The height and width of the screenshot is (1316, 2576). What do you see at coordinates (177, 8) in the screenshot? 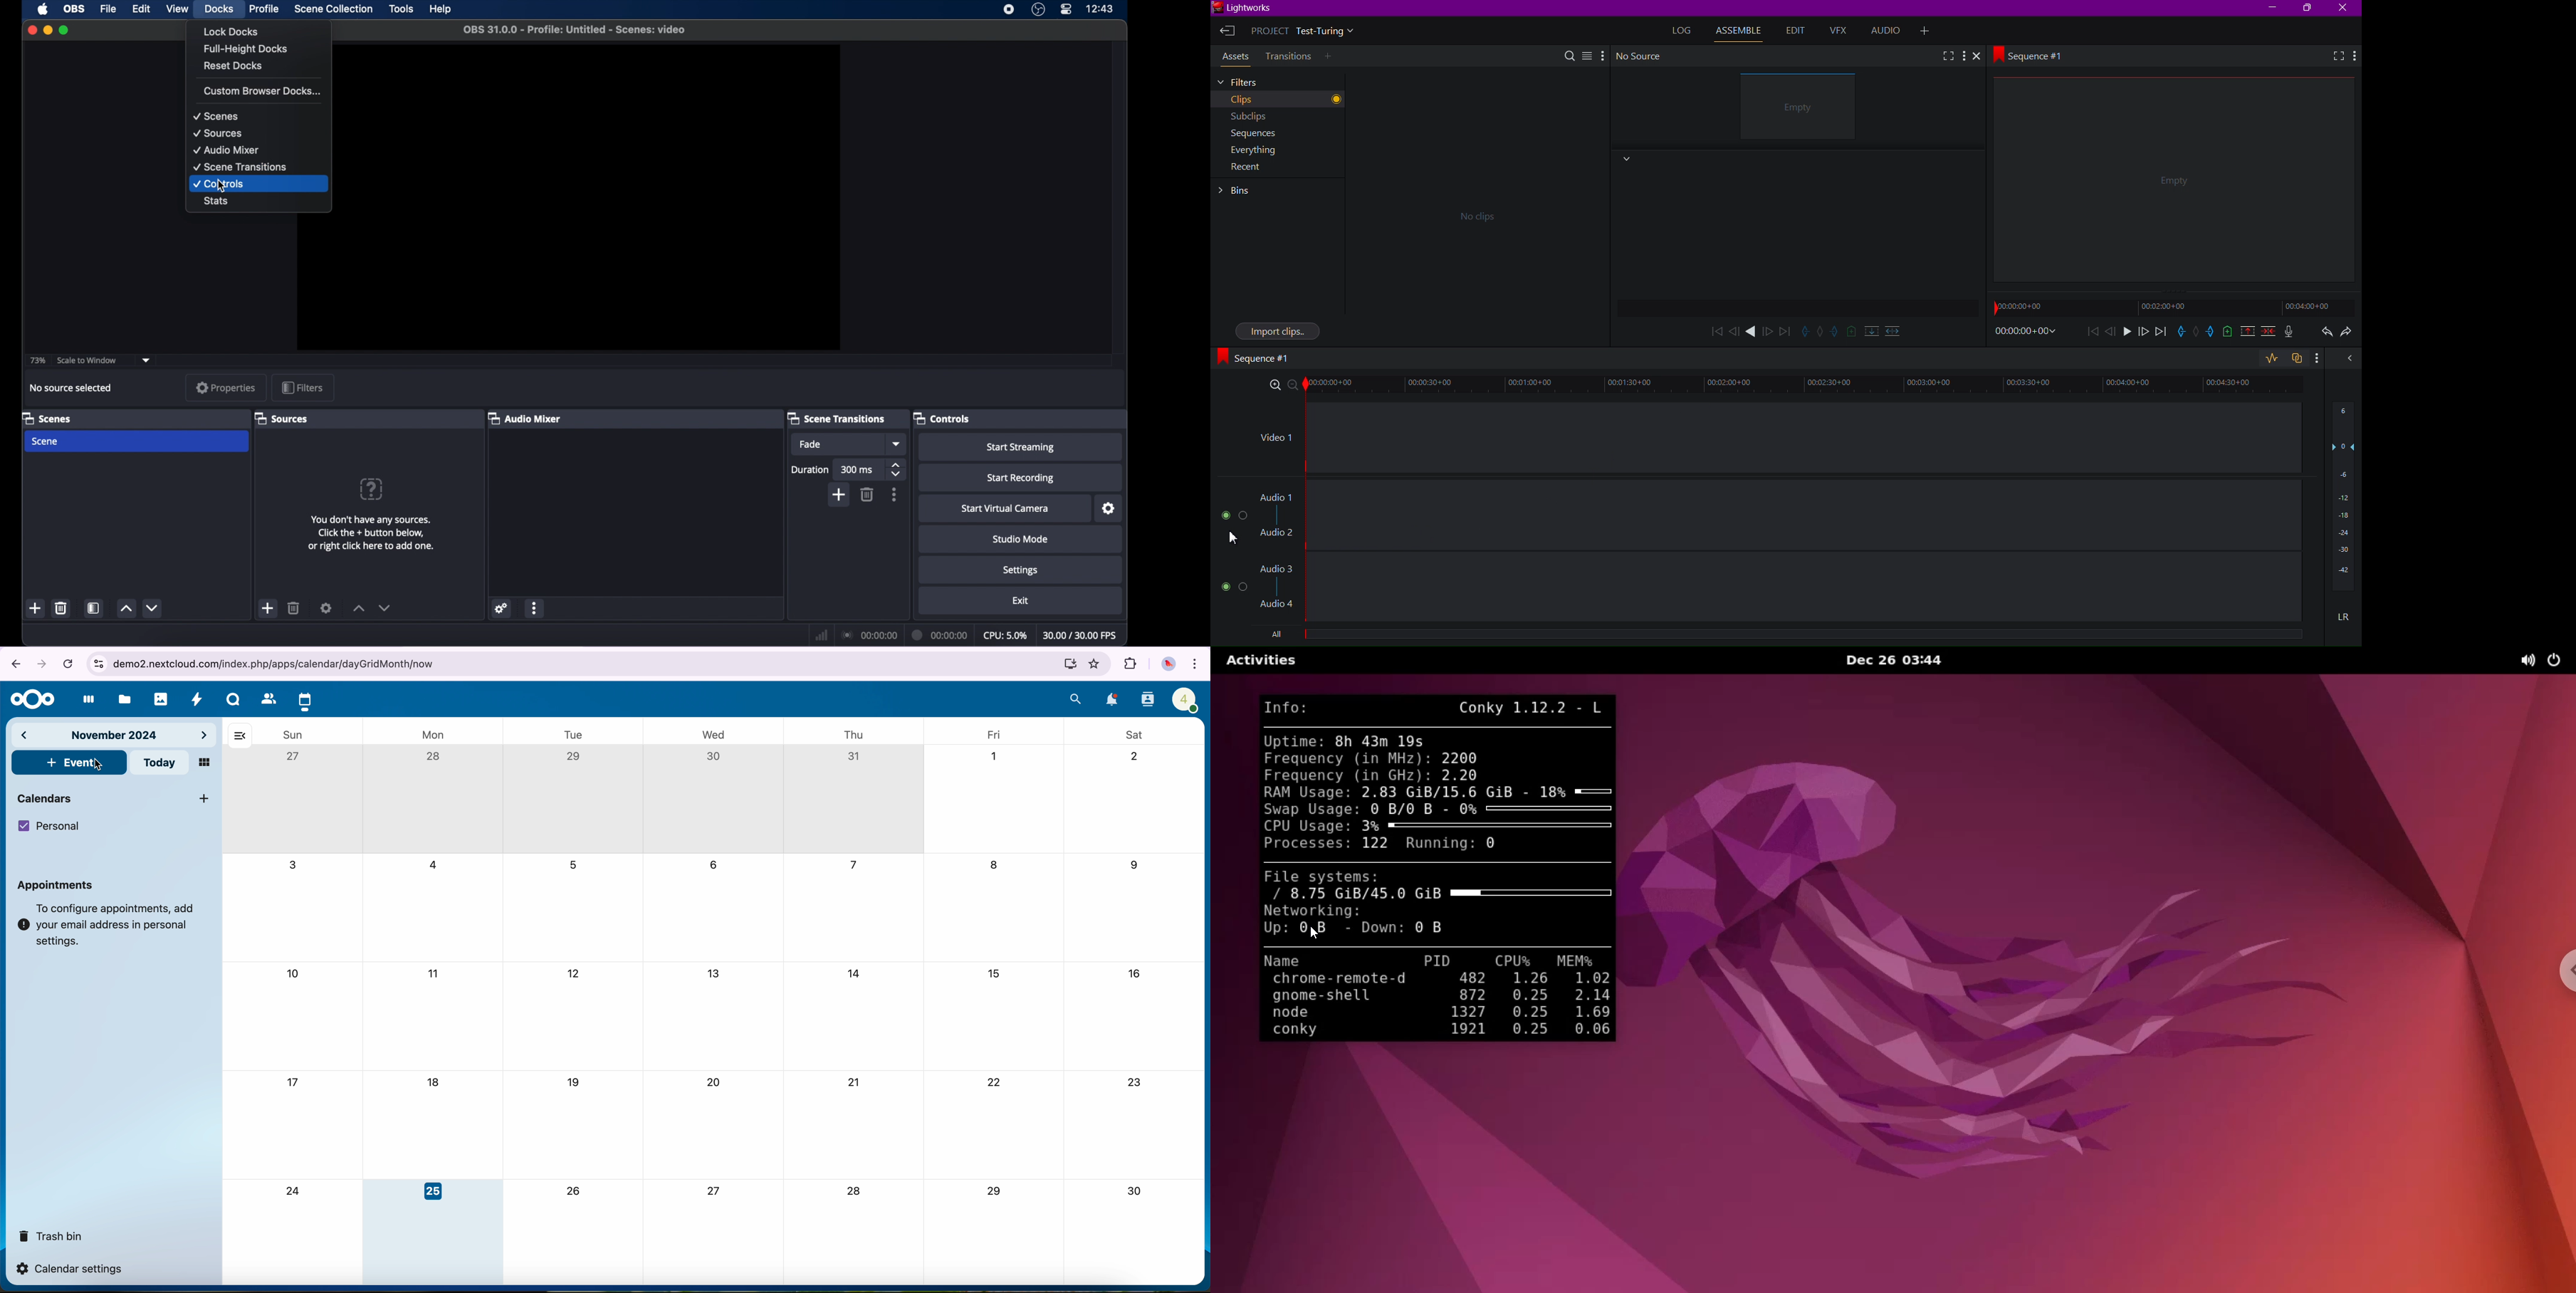
I see `view` at bounding box center [177, 8].